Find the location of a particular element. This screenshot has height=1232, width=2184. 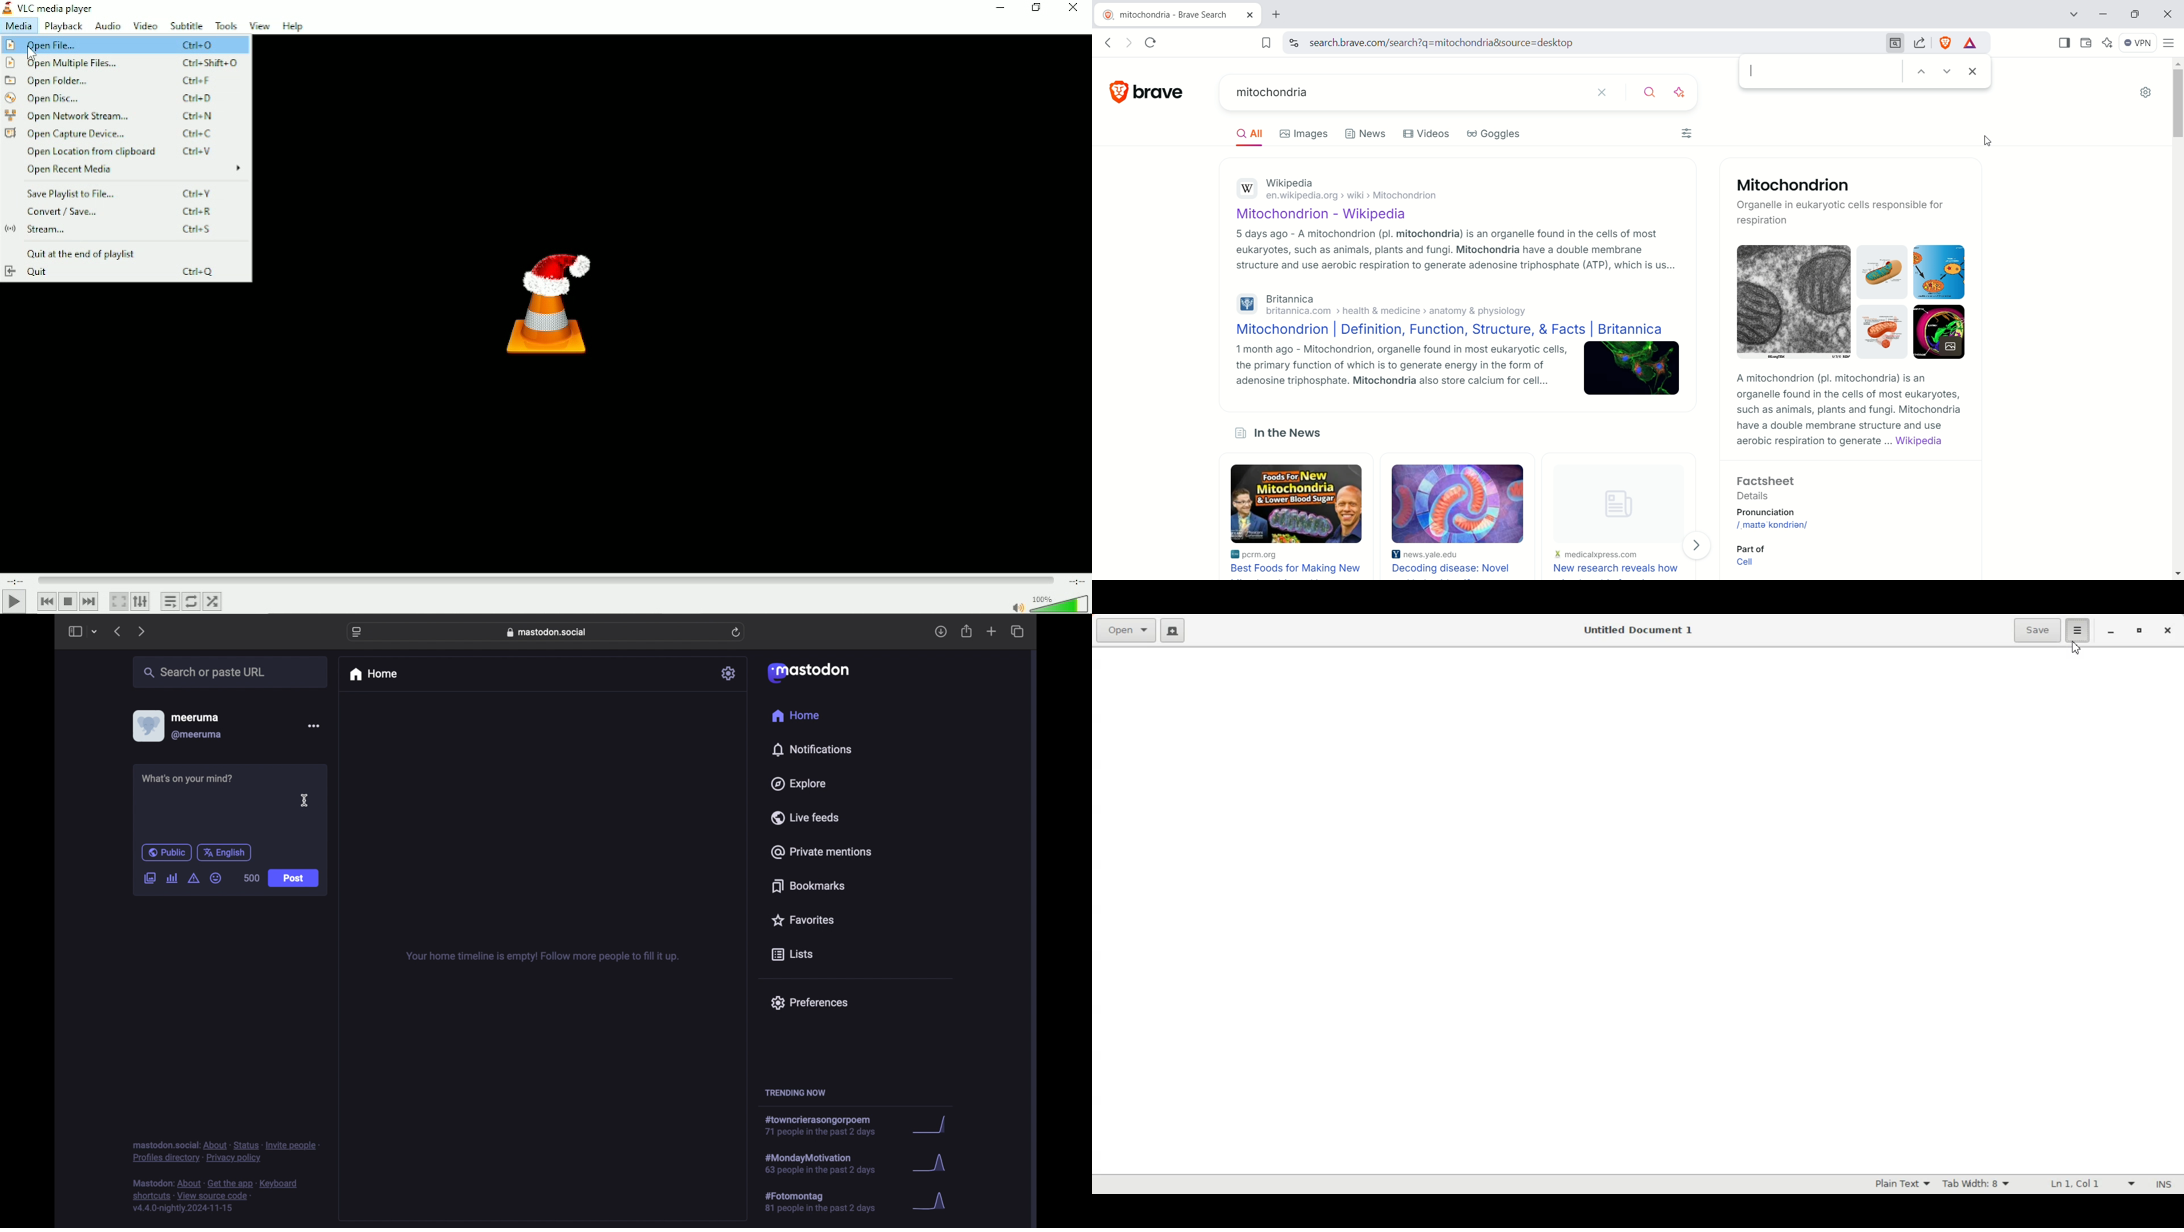

Help is located at coordinates (293, 25).